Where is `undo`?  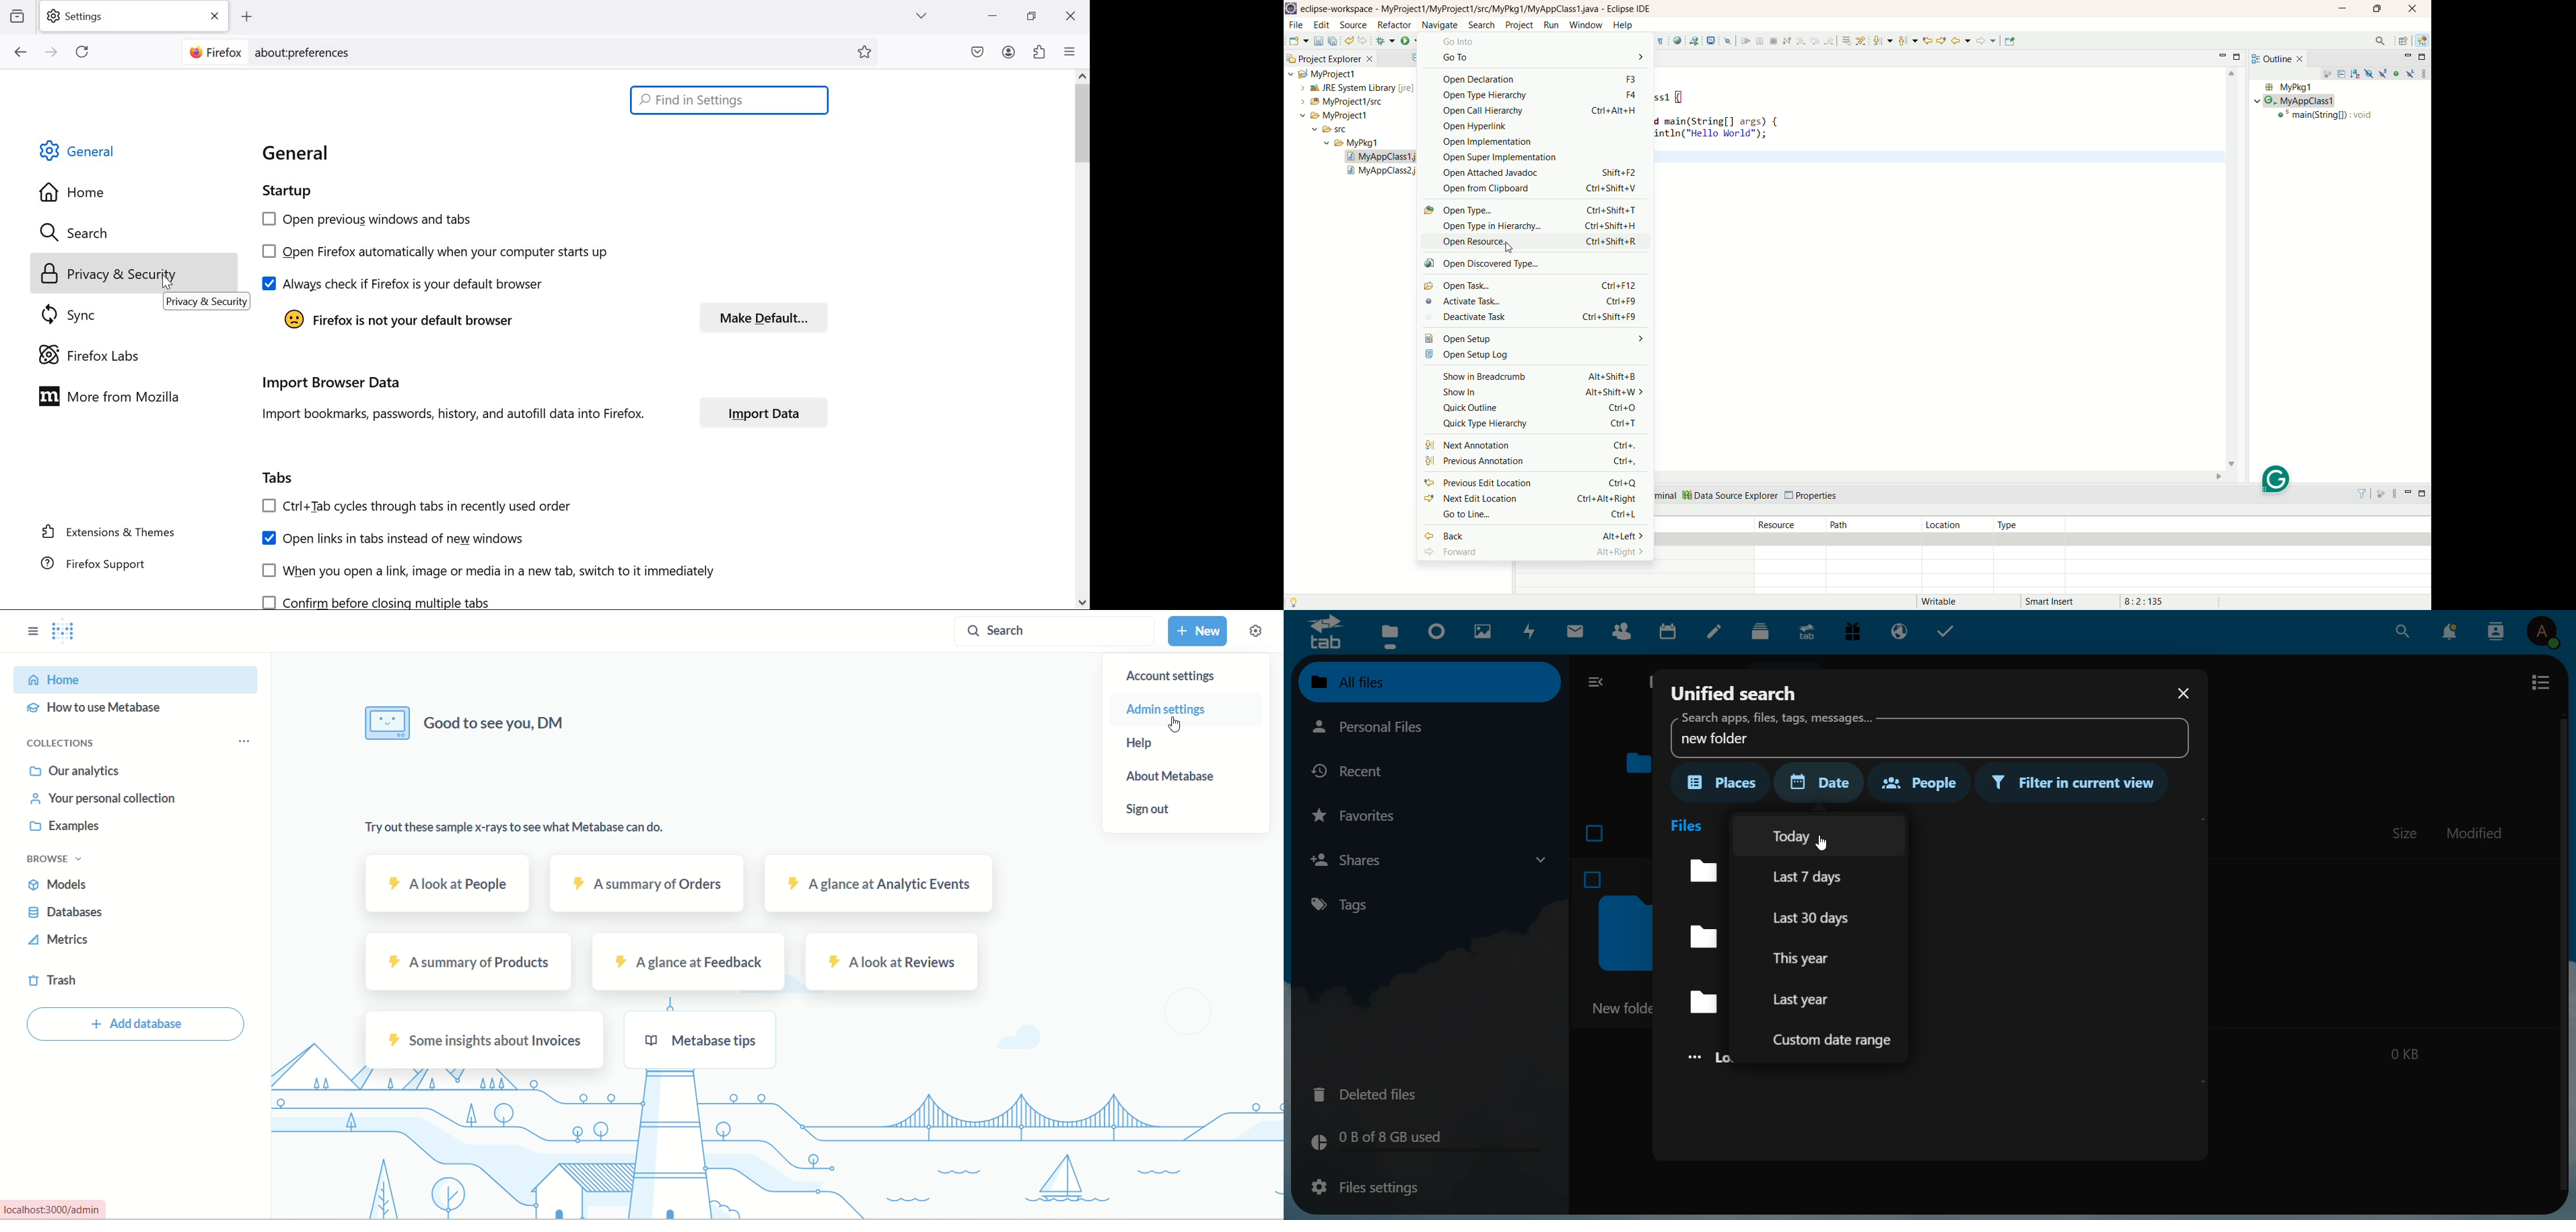
undo is located at coordinates (1351, 41).